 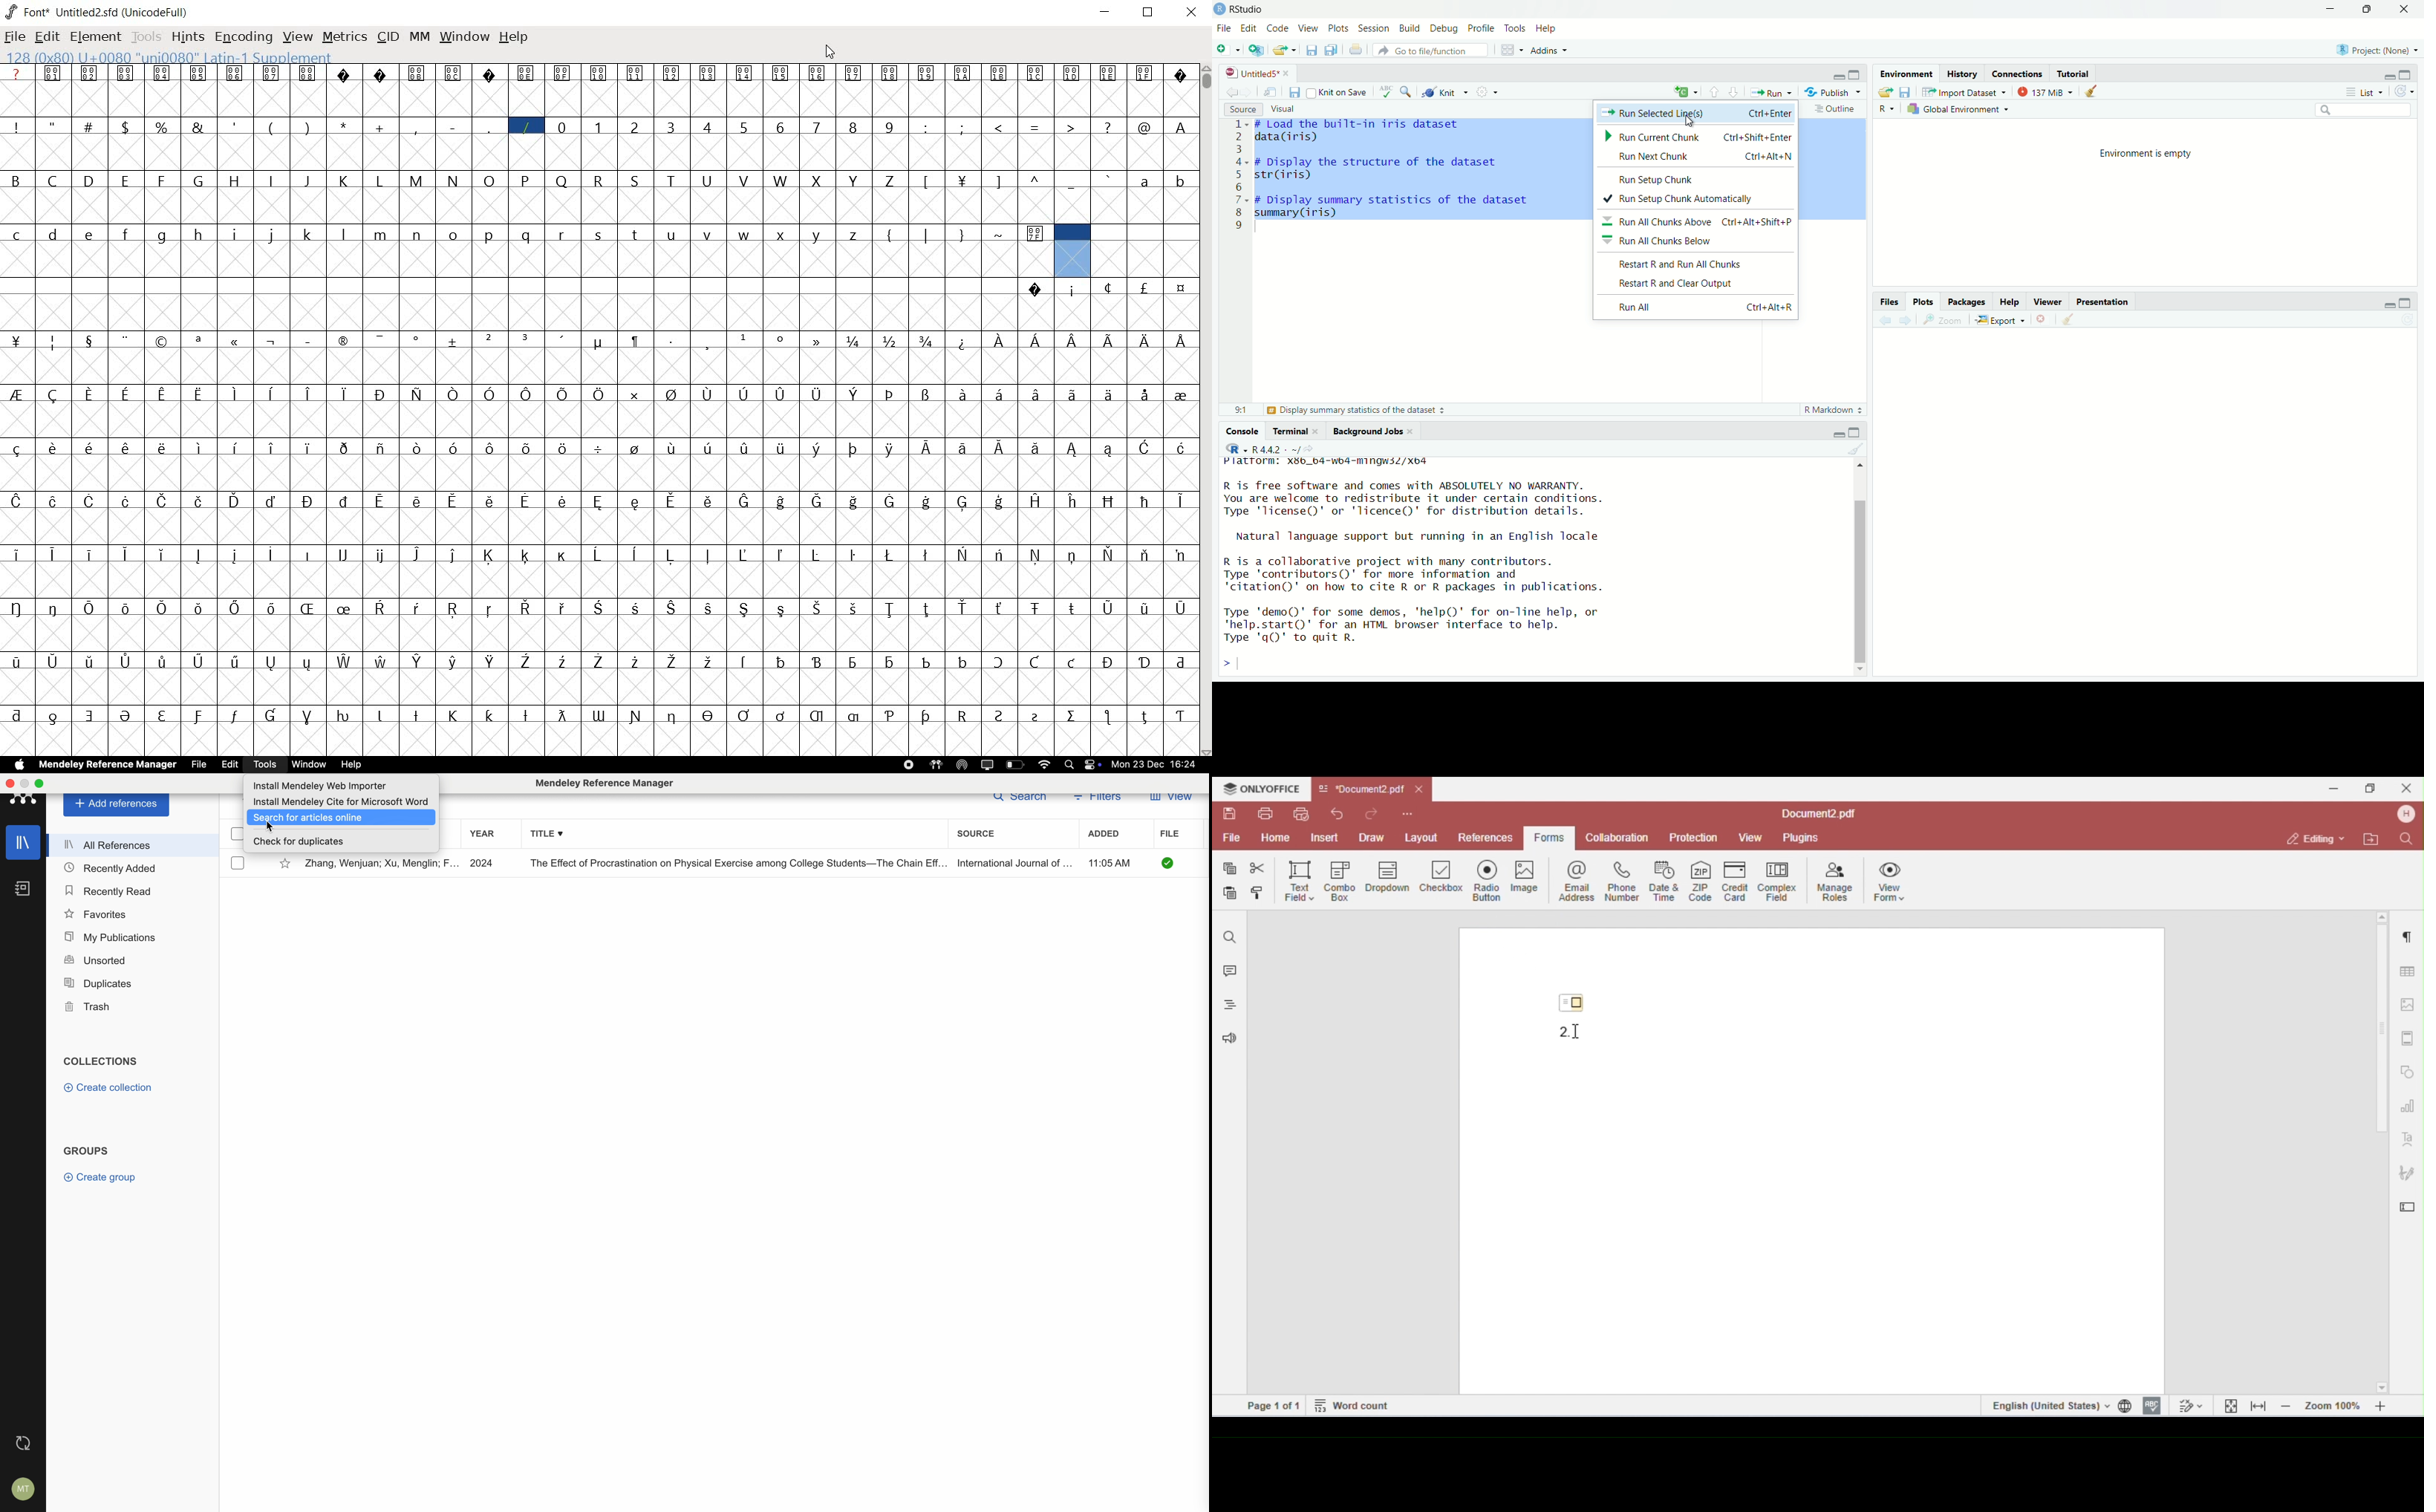 I want to click on Symbol, so click(x=1181, y=607).